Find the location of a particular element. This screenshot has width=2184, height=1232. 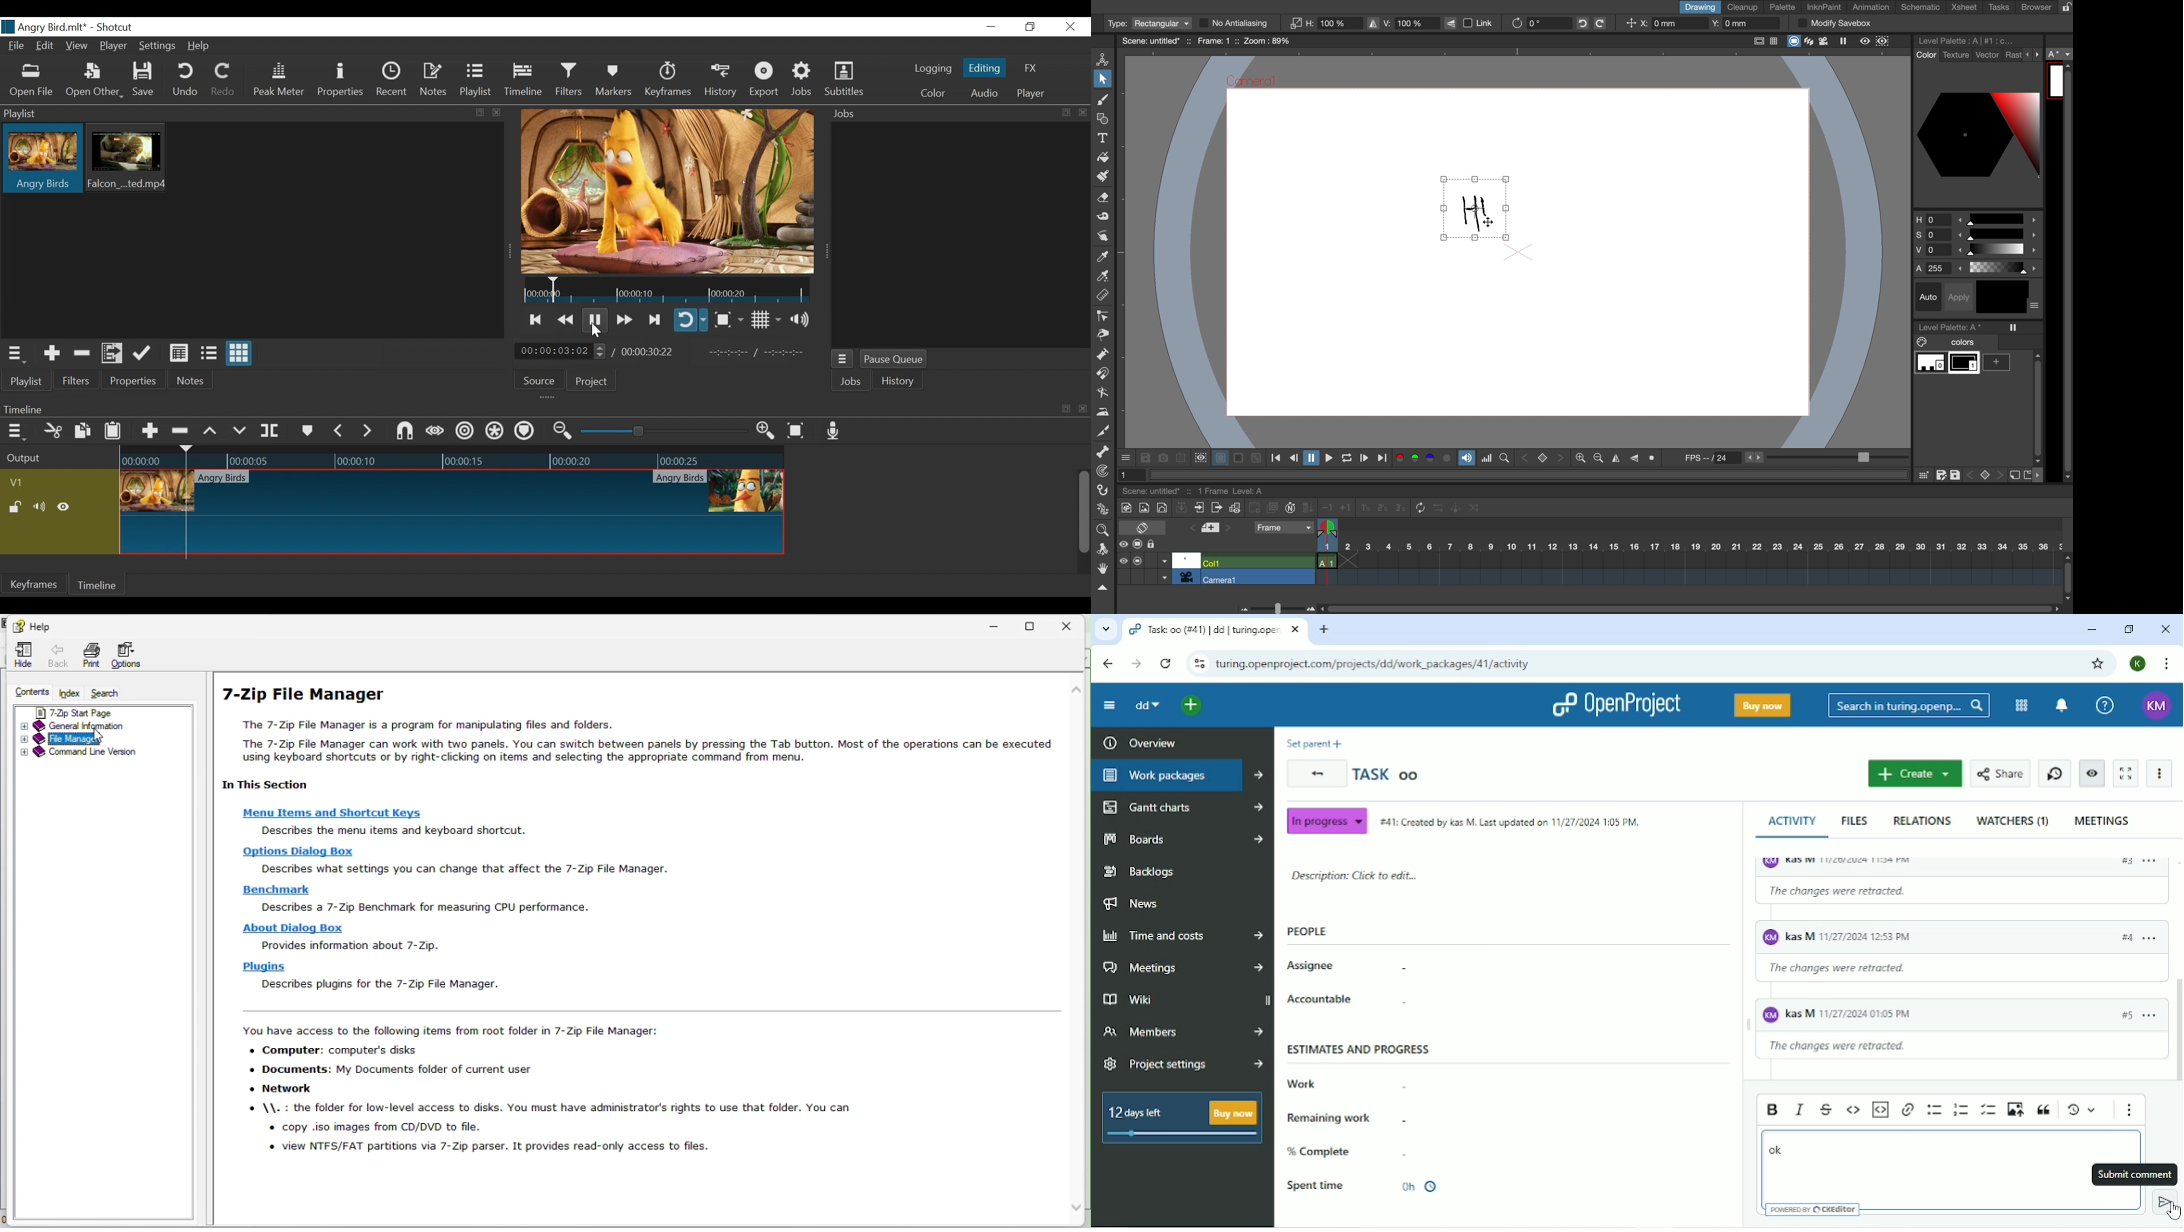

Undo is located at coordinates (186, 81).